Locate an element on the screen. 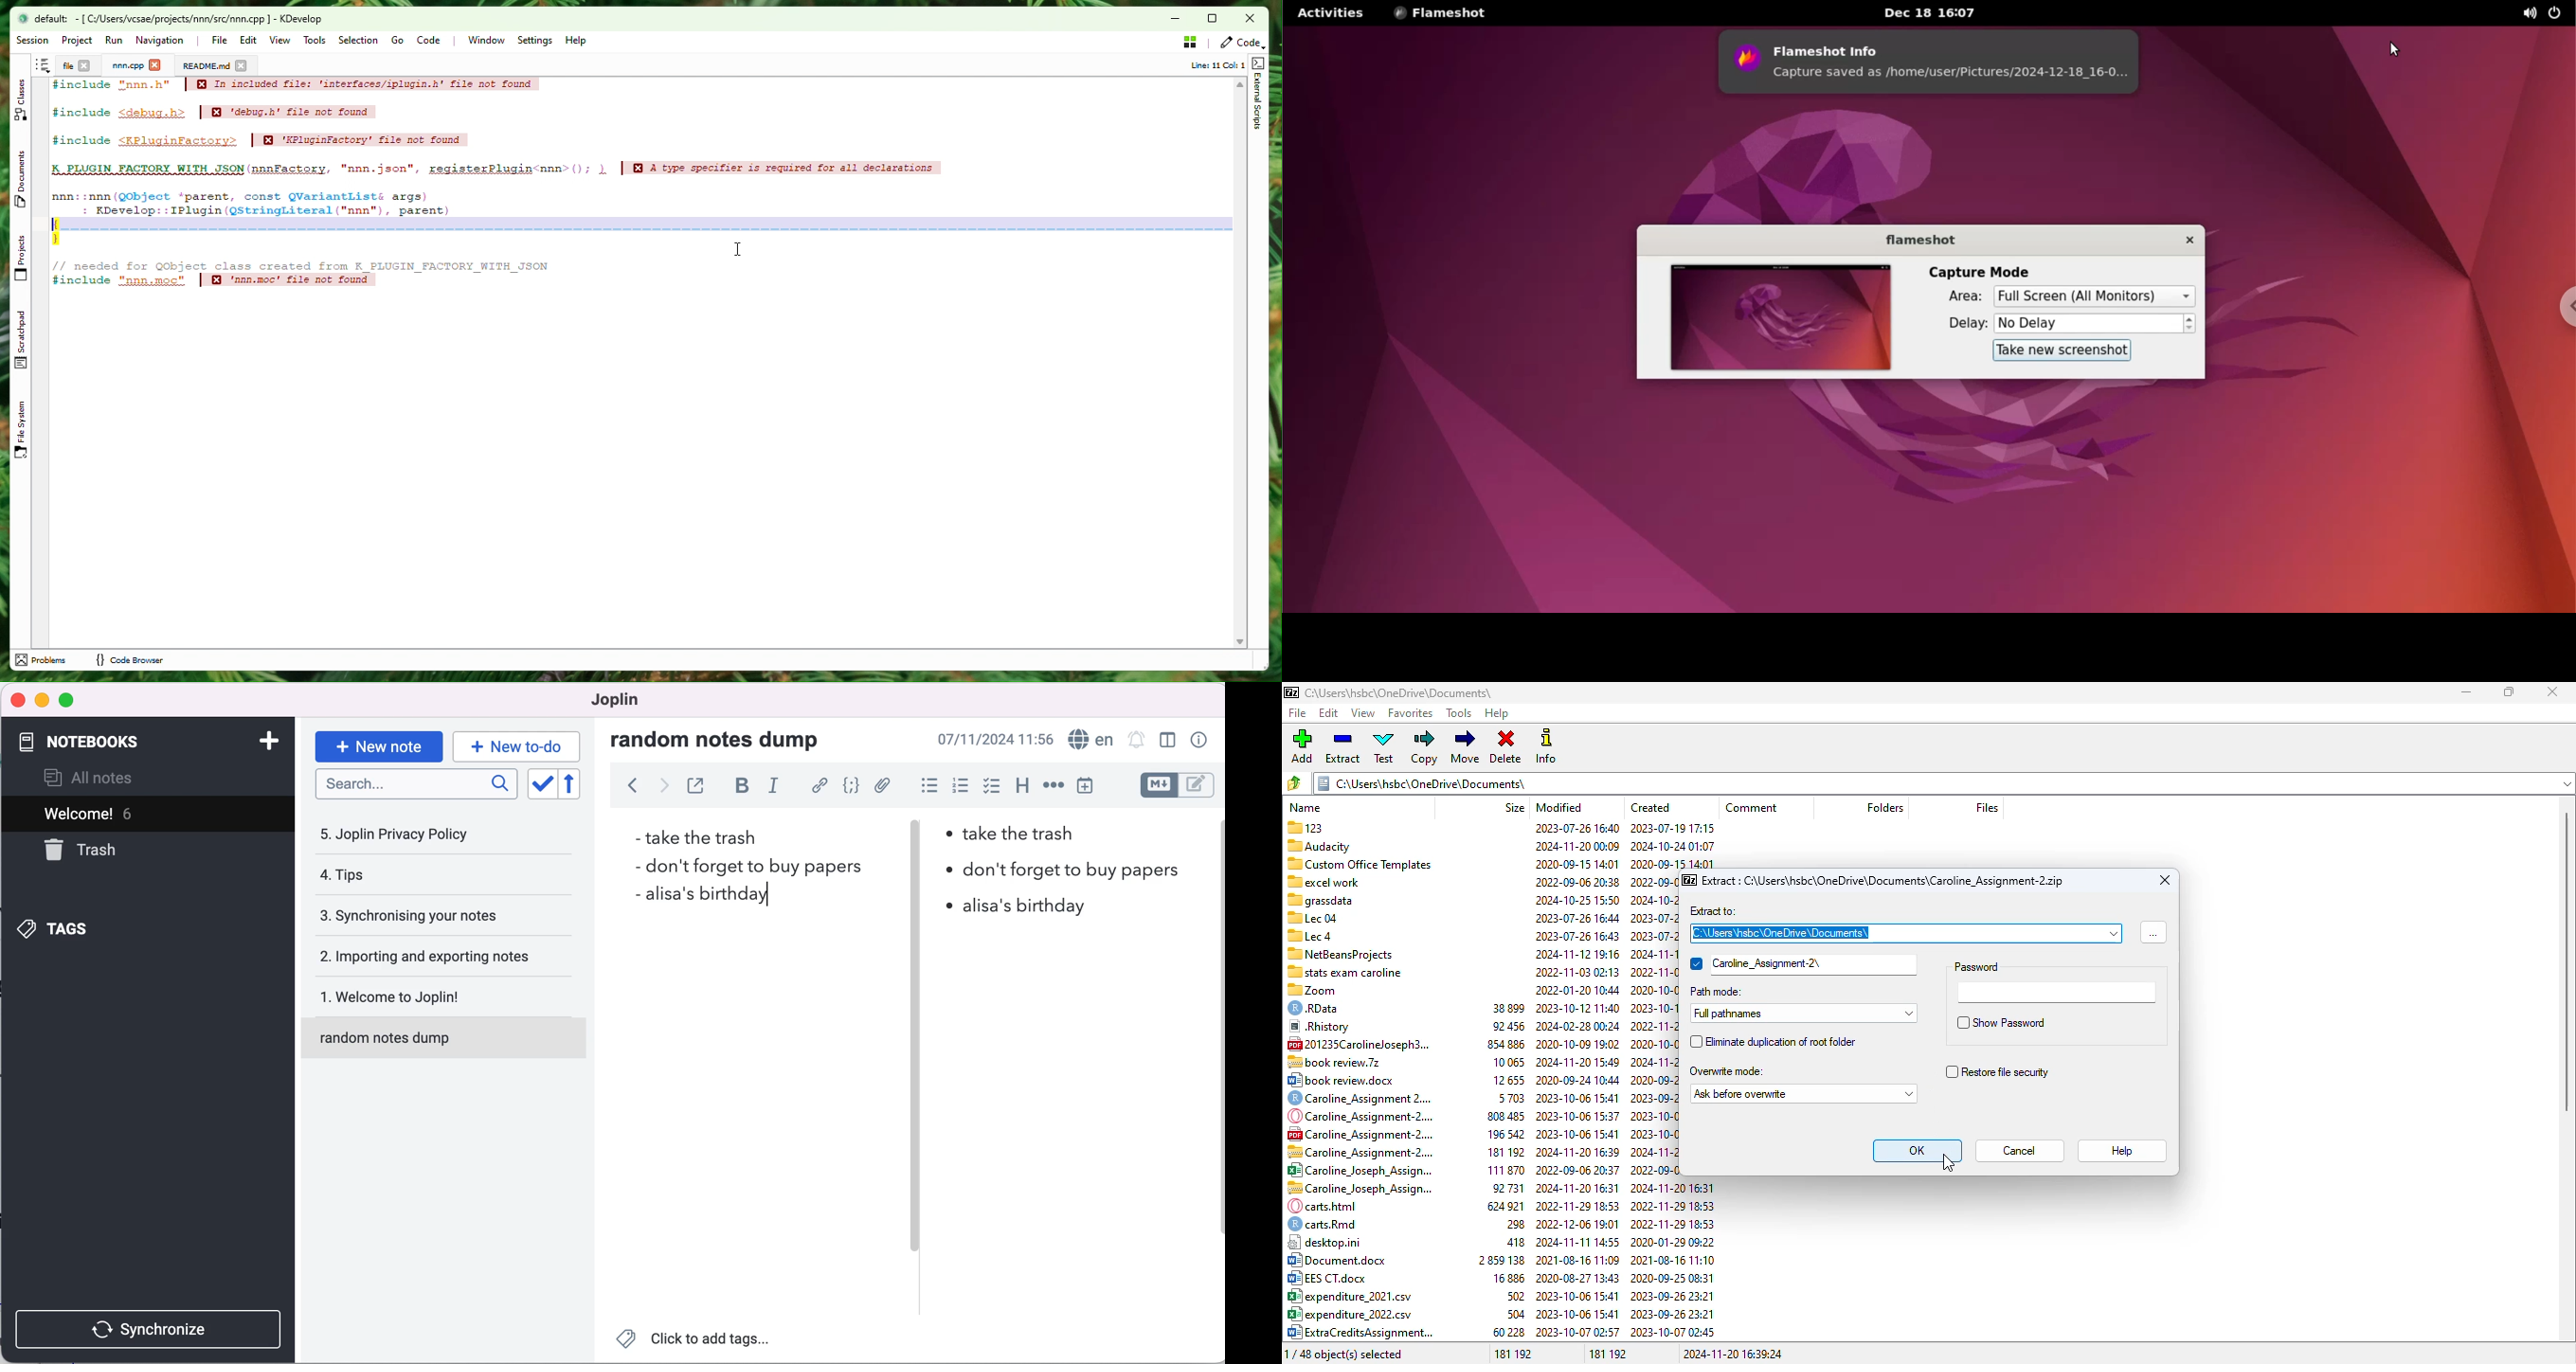 Image resolution: width=2576 pixels, height=1372 pixels. favorites is located at coordinates (1411, 714).